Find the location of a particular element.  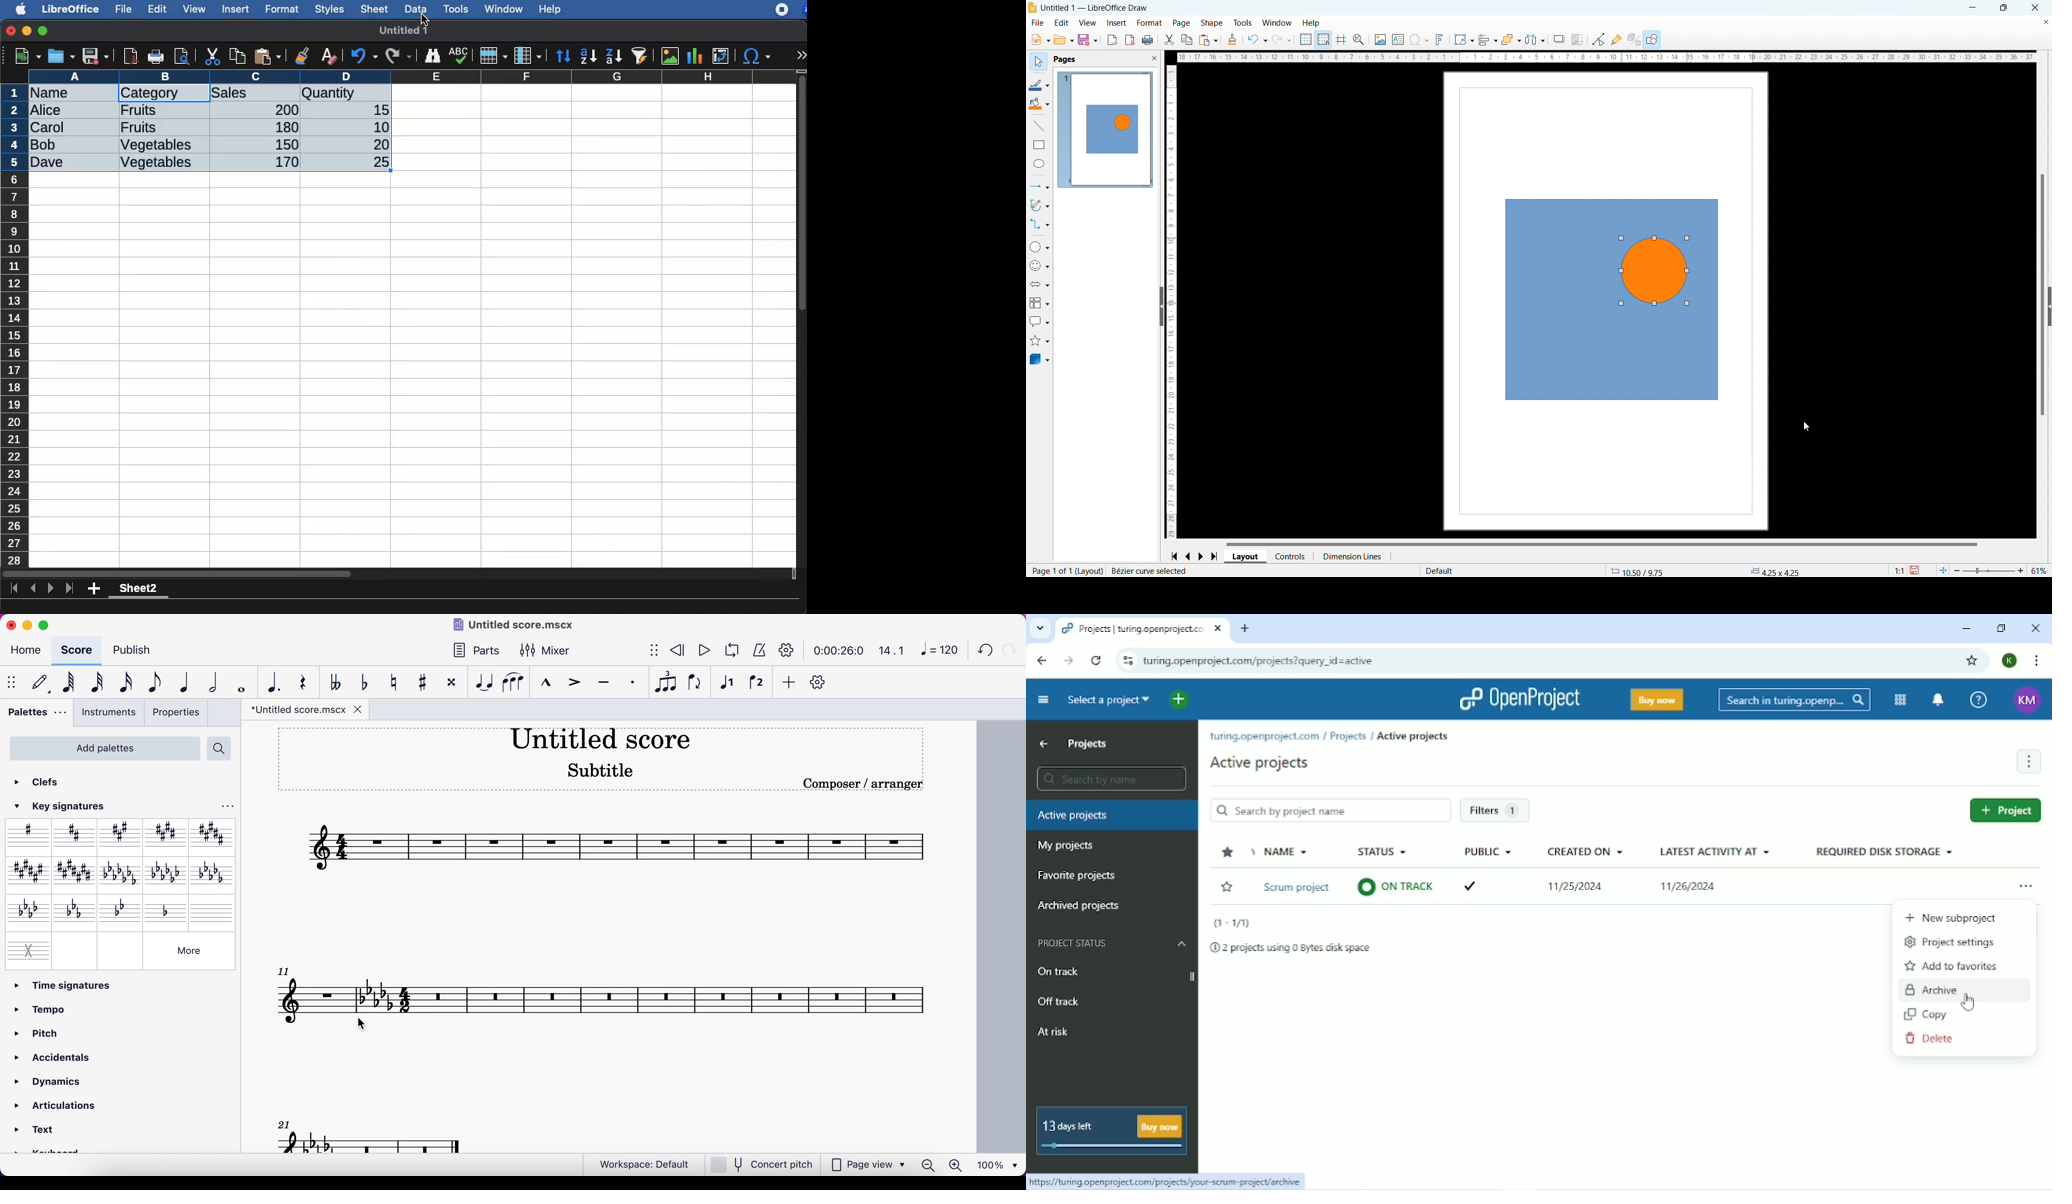

cut is located at coordinates (1169, 40).